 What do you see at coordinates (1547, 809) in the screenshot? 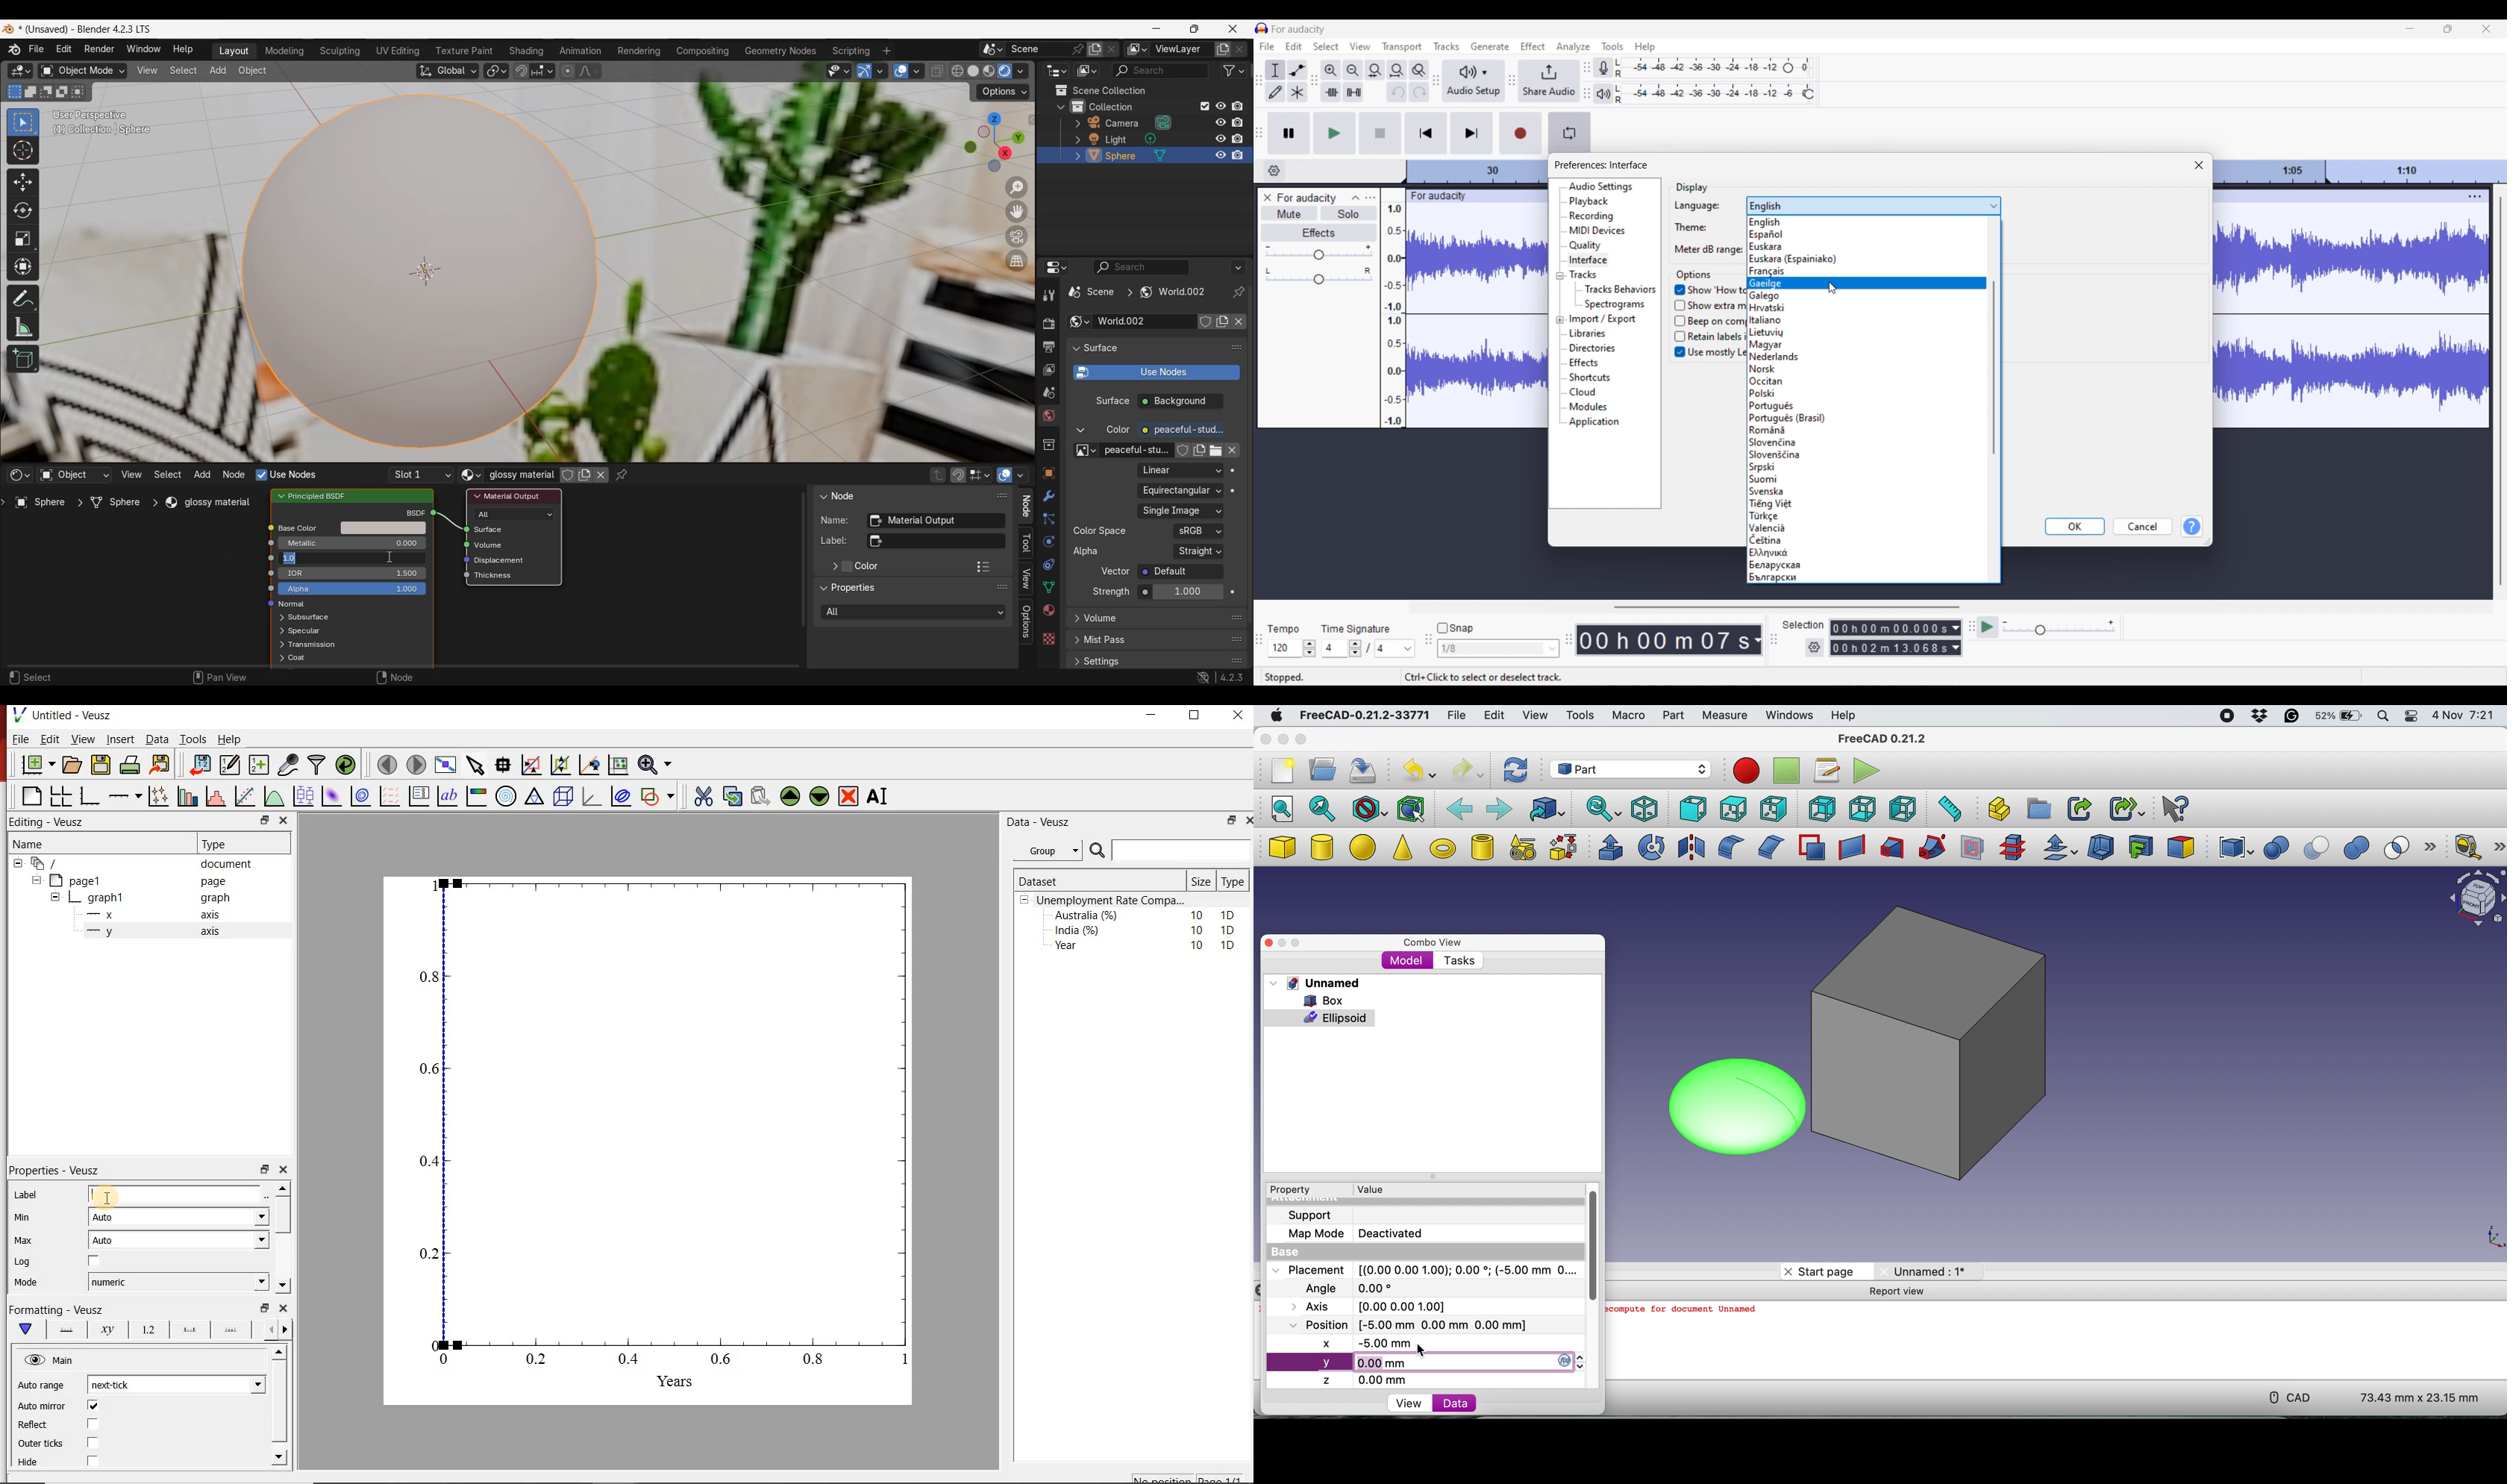
I see `go to linked object` at bounding box center [1547, 809].